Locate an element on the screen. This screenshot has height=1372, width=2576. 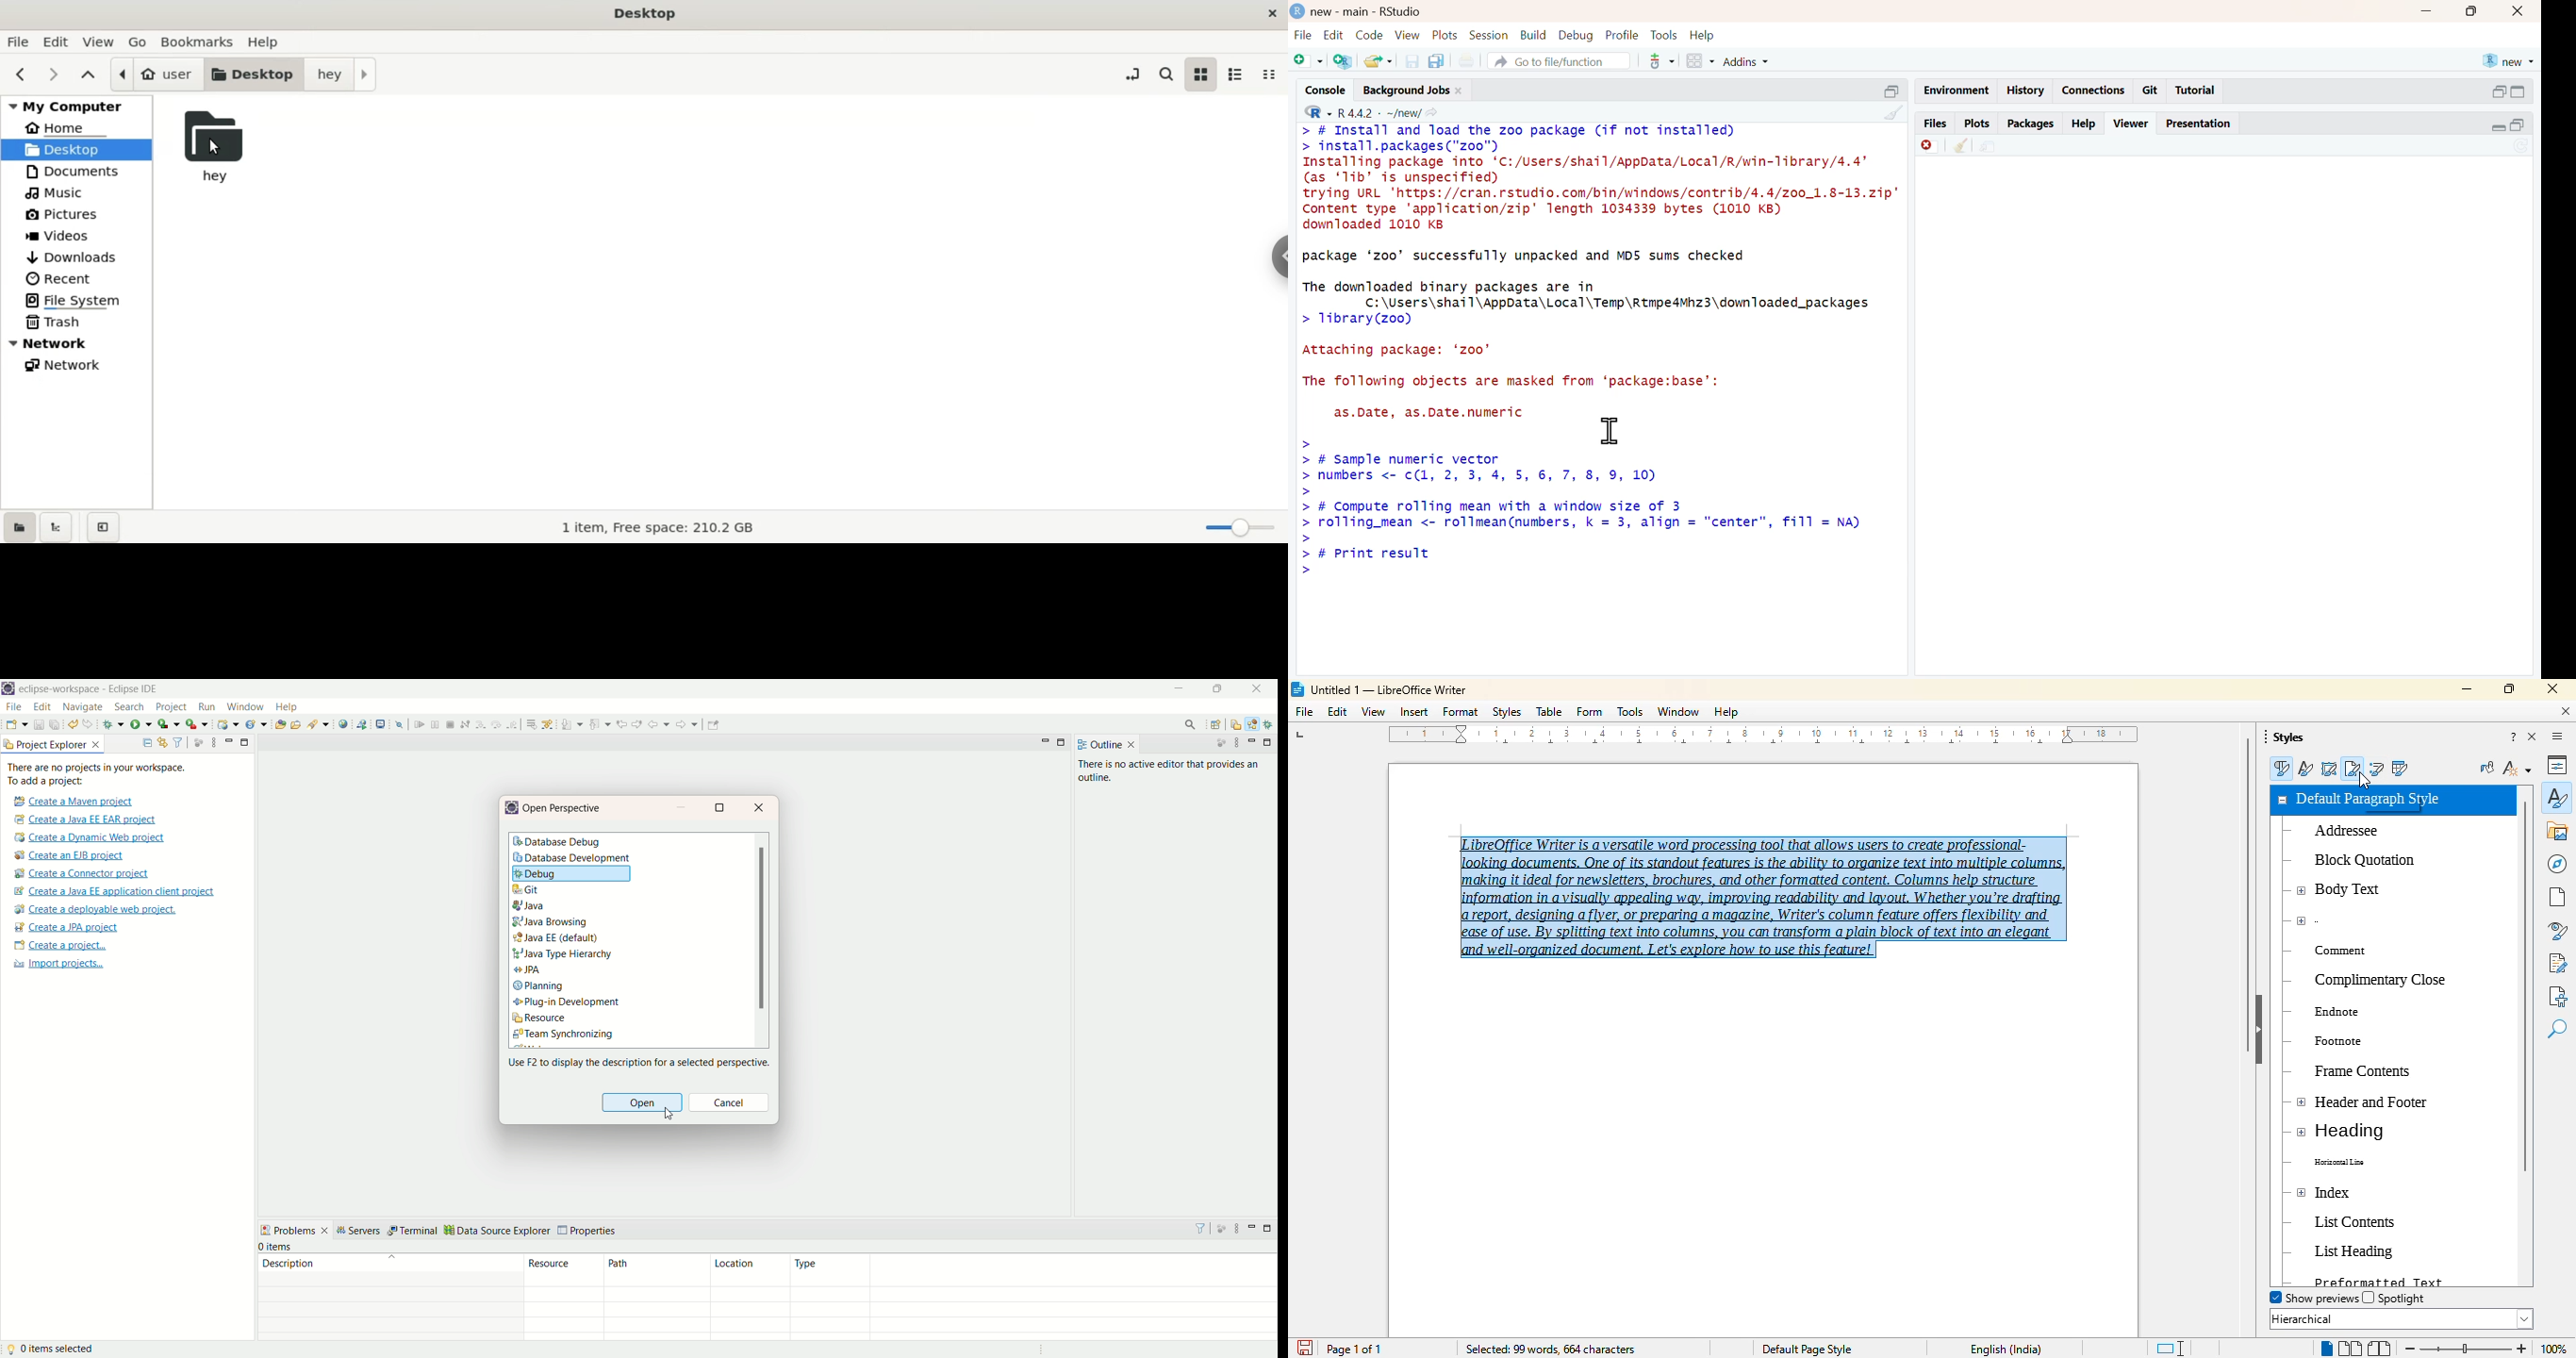
share icon is located at coordinates (1432, 112).